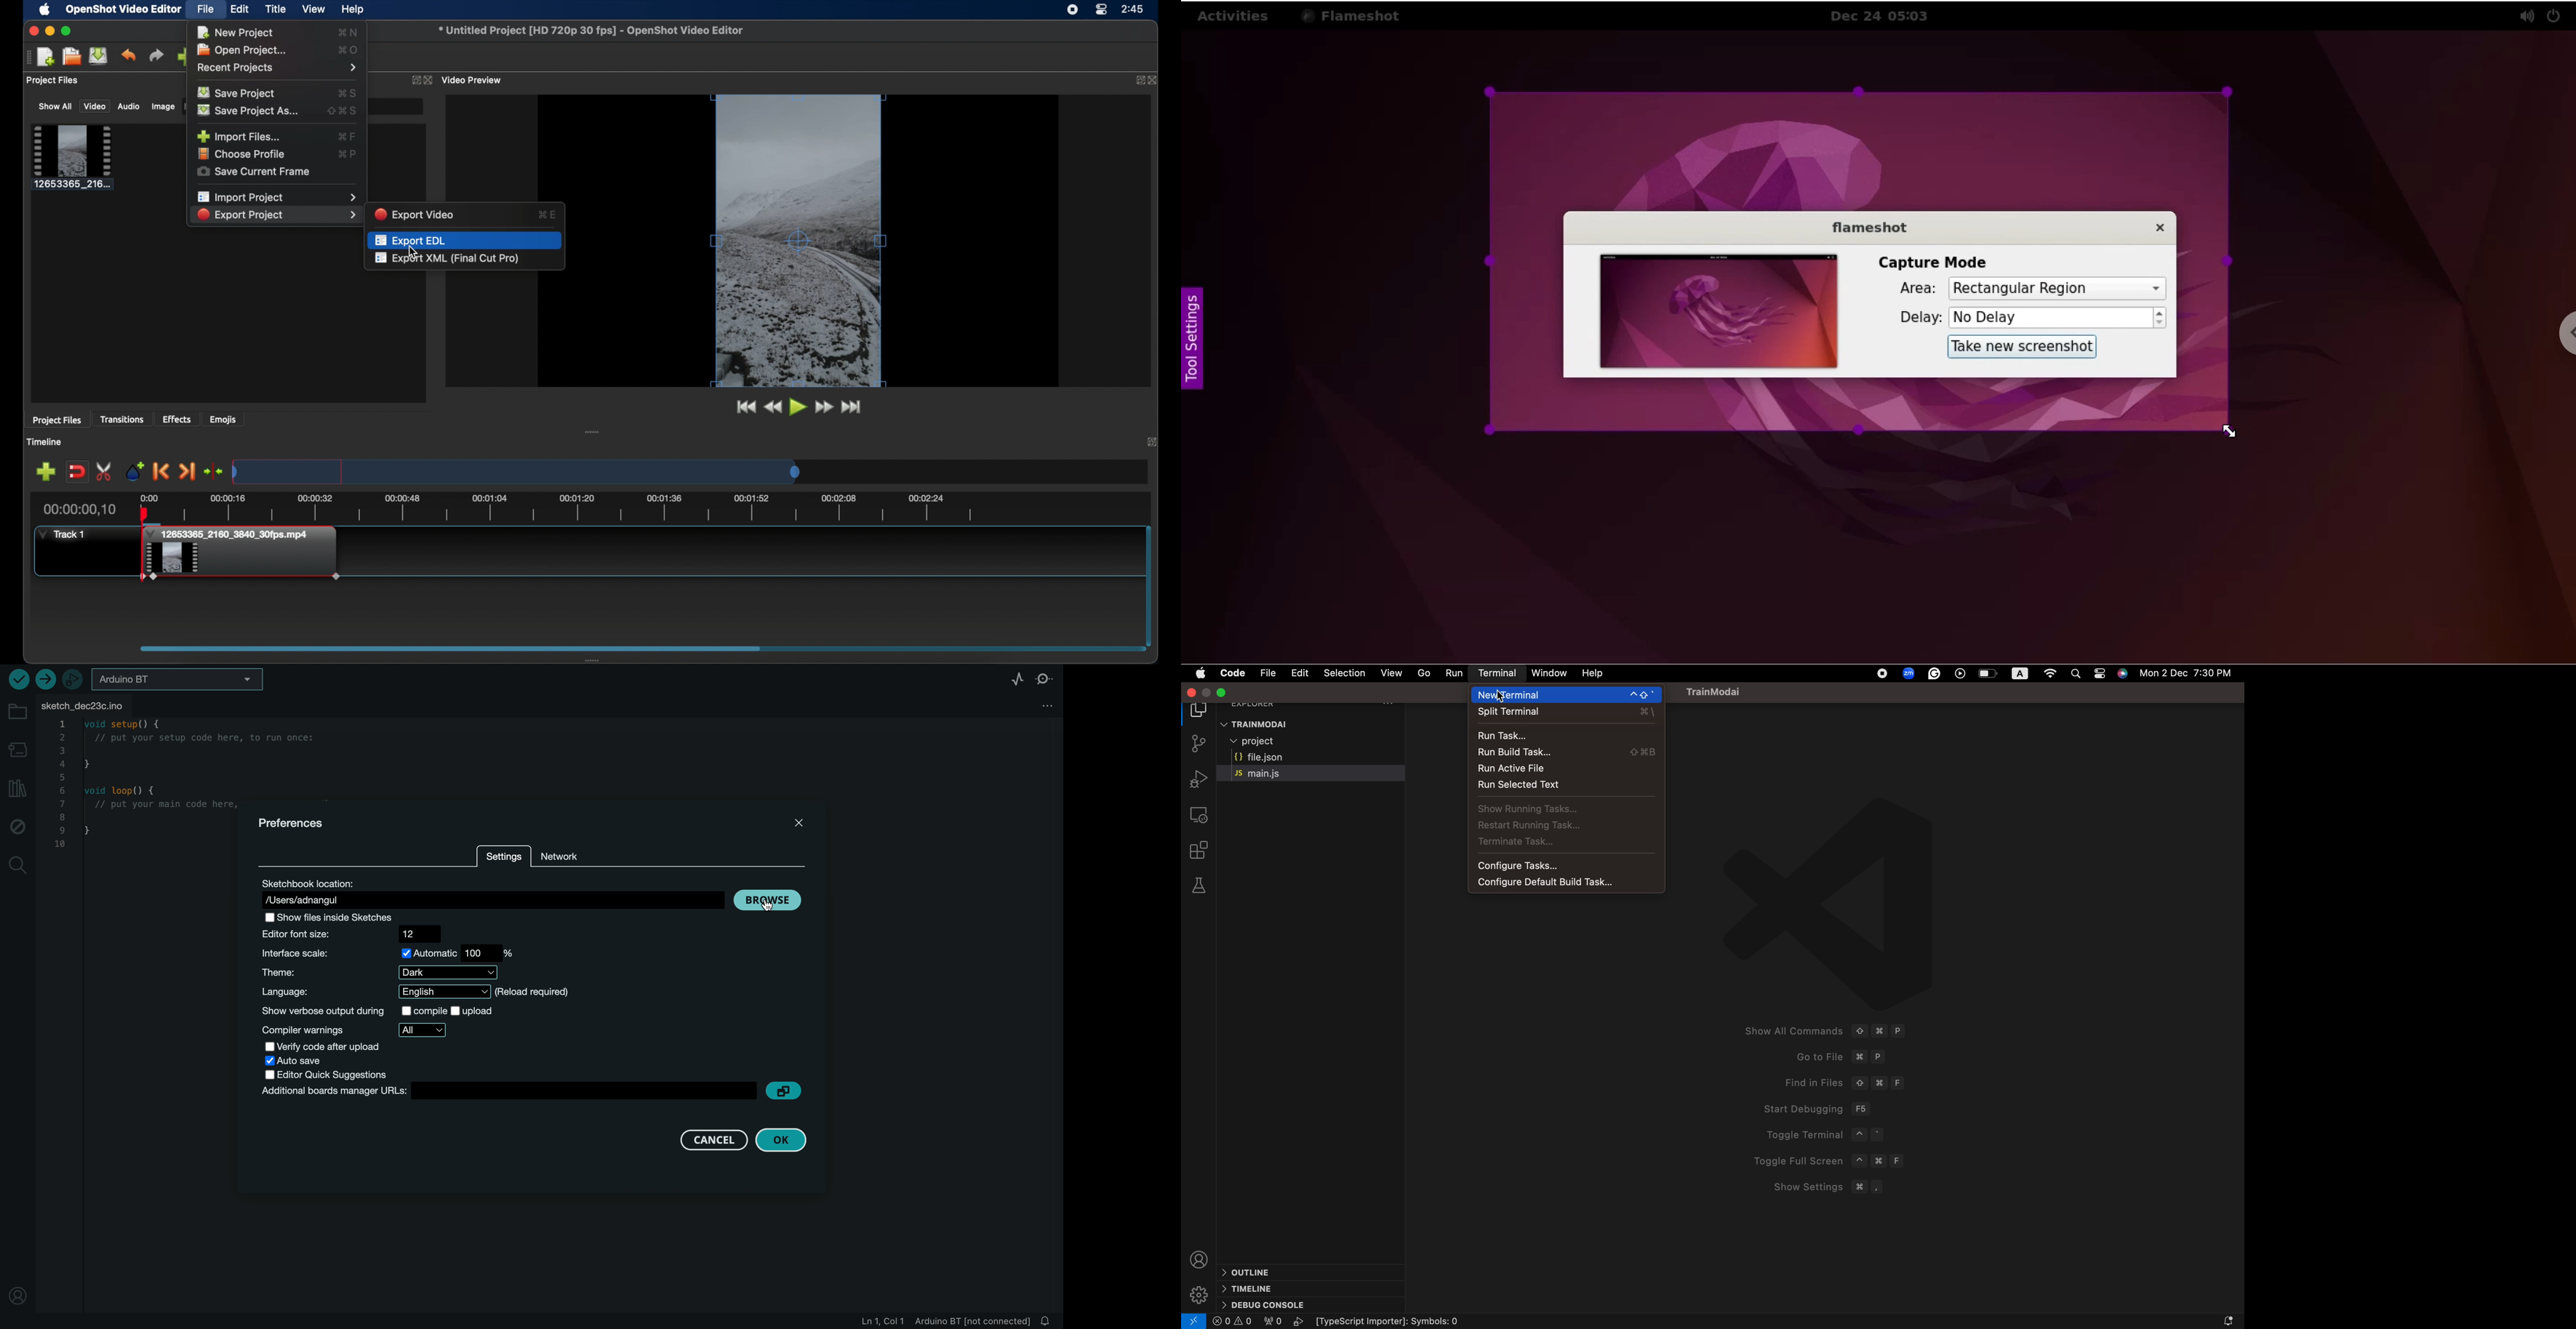 The image size is (2576, 1344). What do you see at coordinates (129, 55) in the screenshot?
I see `undo` at bounding box center [129, 55].